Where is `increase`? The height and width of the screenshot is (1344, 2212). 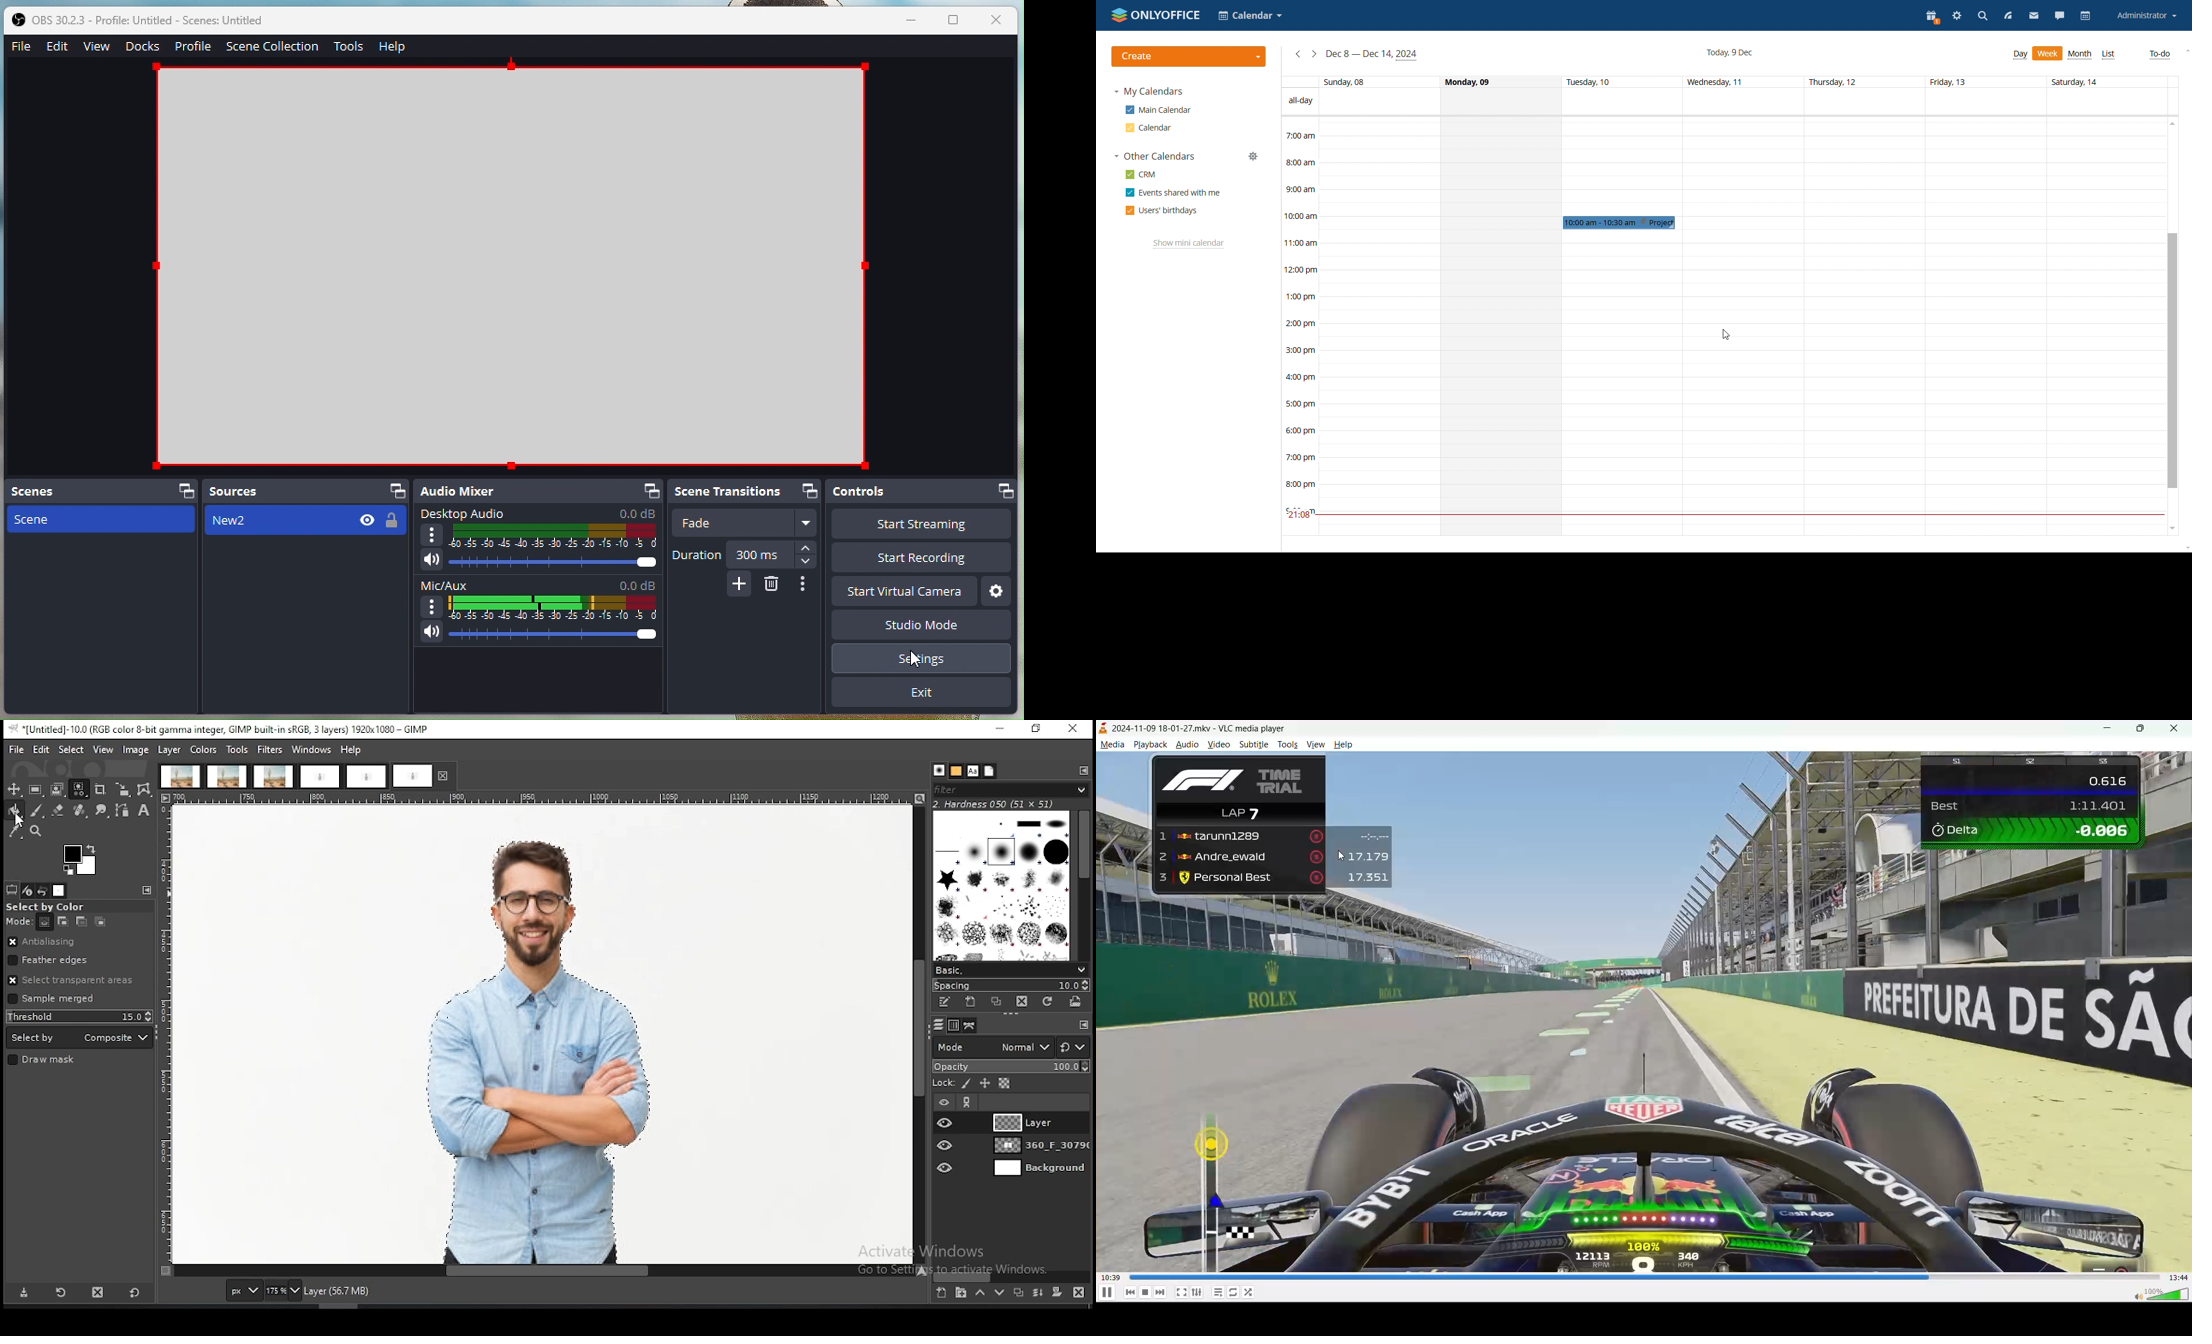 increase is located at coordinates (806, 546).